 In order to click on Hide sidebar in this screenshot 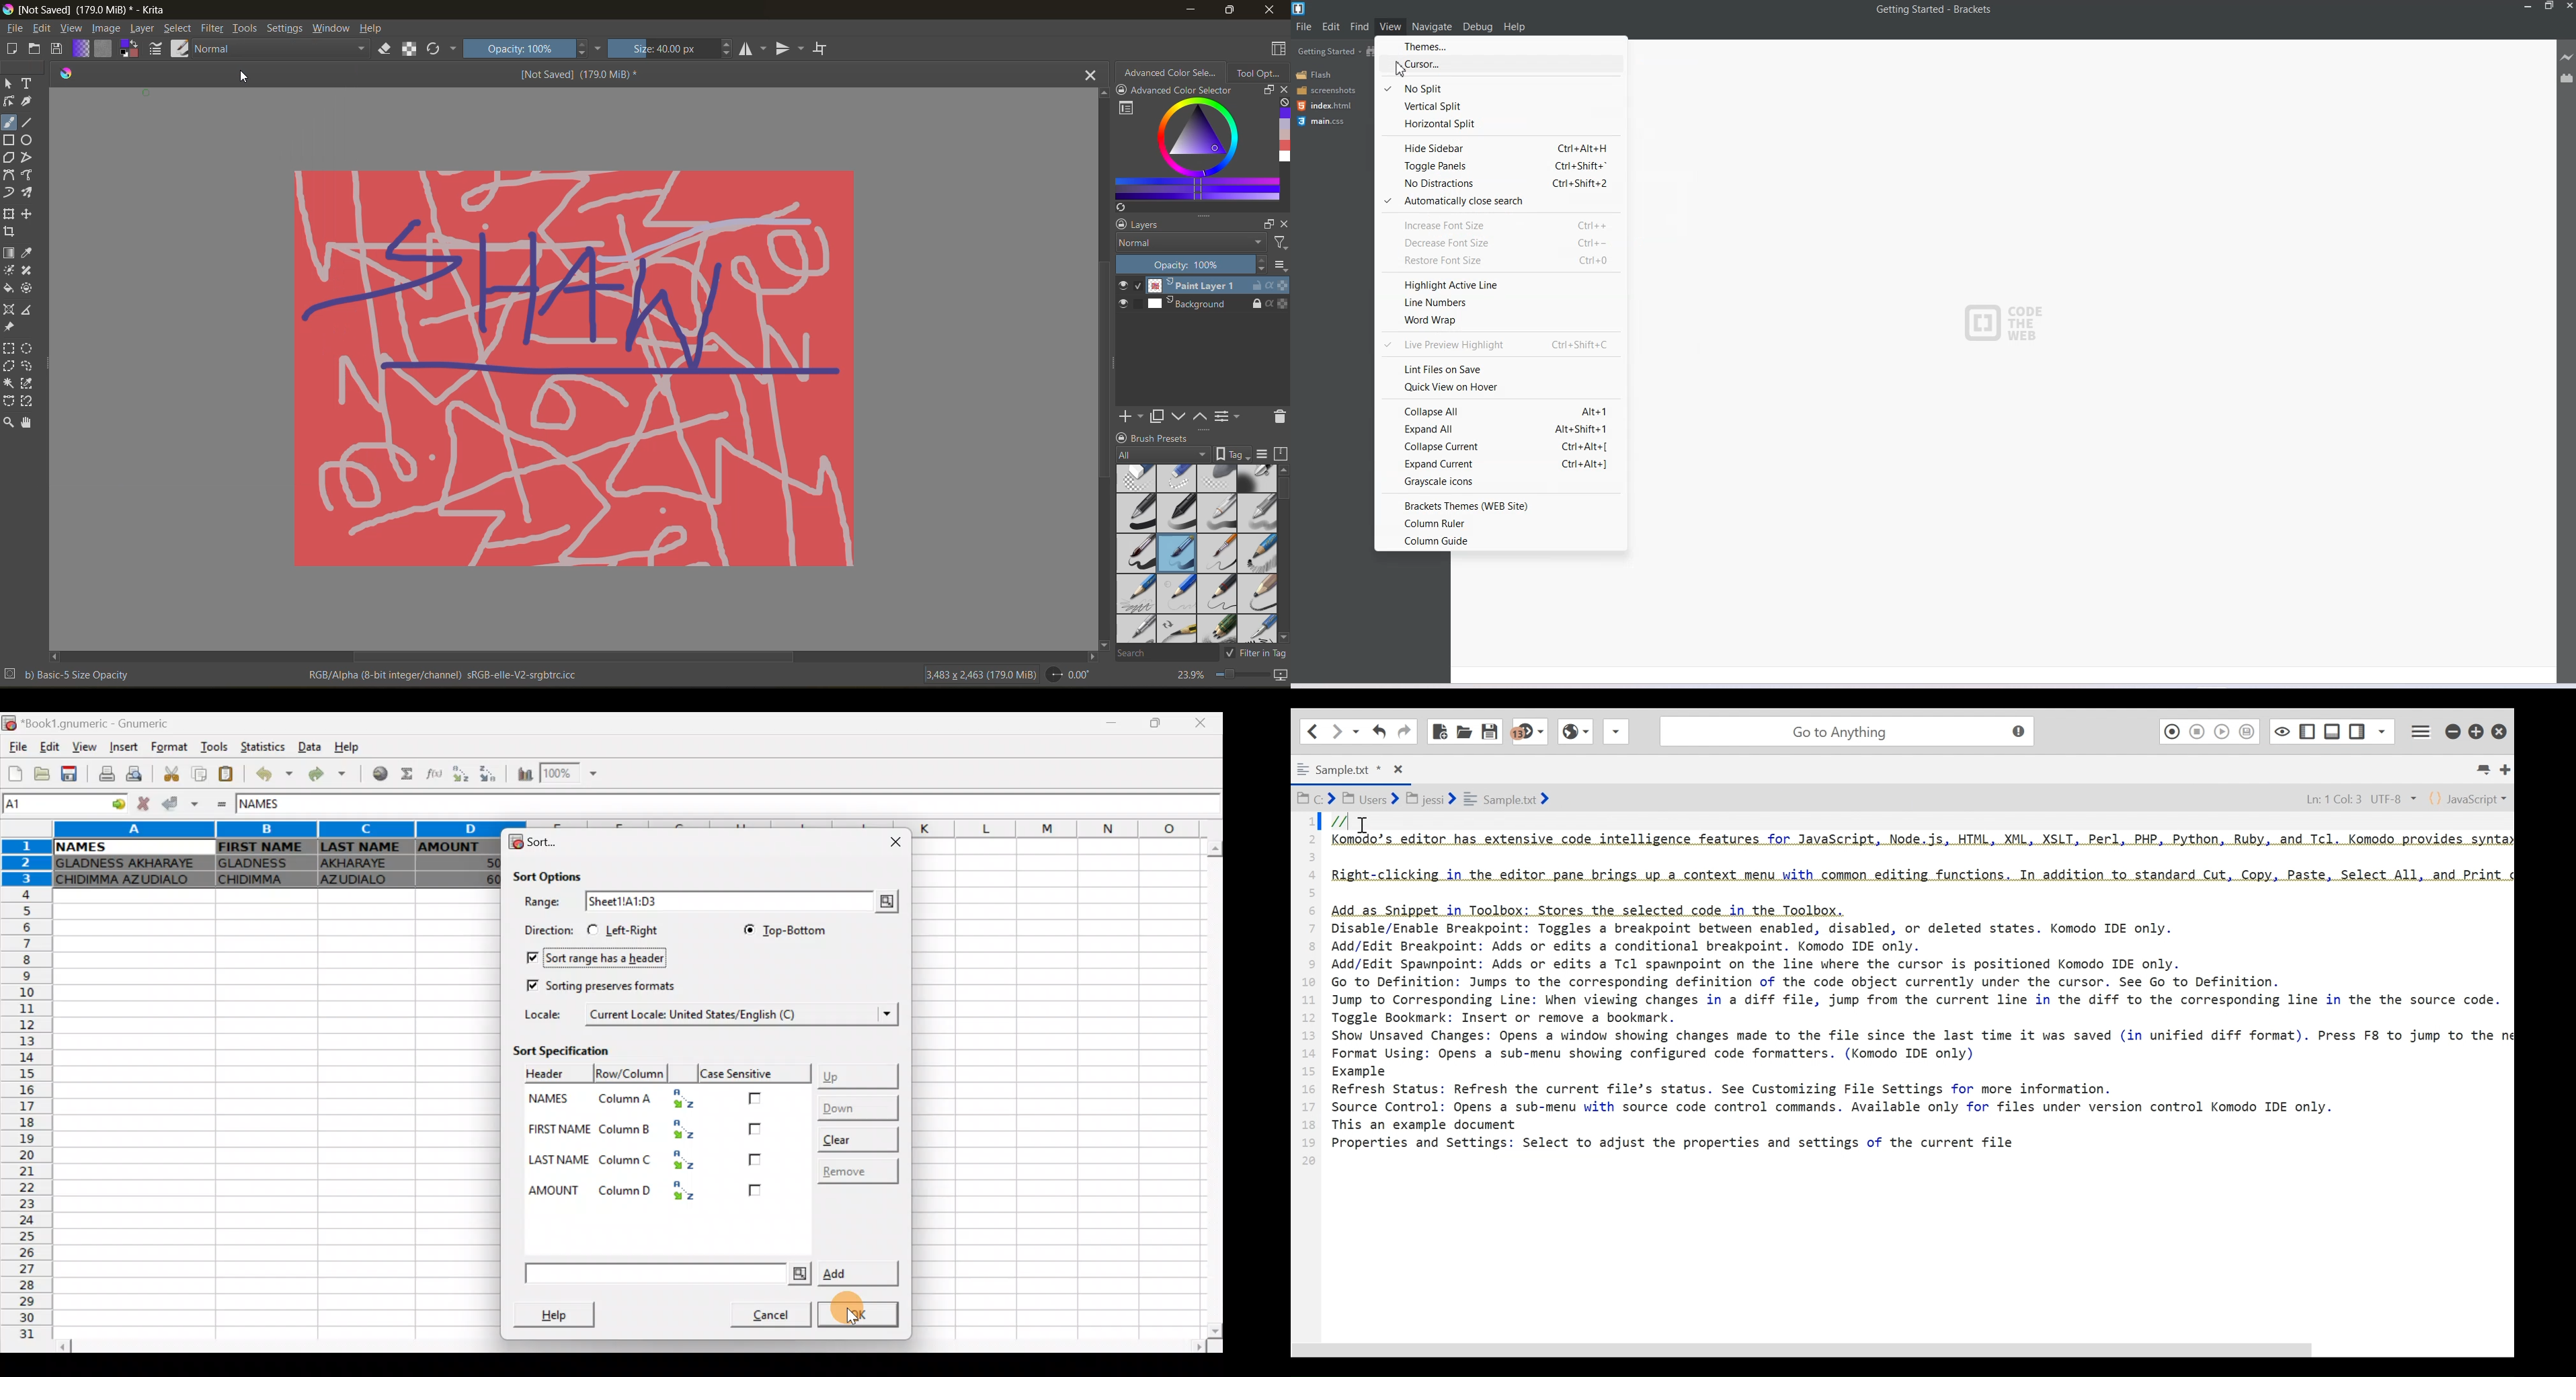, I will do `click(1499, 146)`.